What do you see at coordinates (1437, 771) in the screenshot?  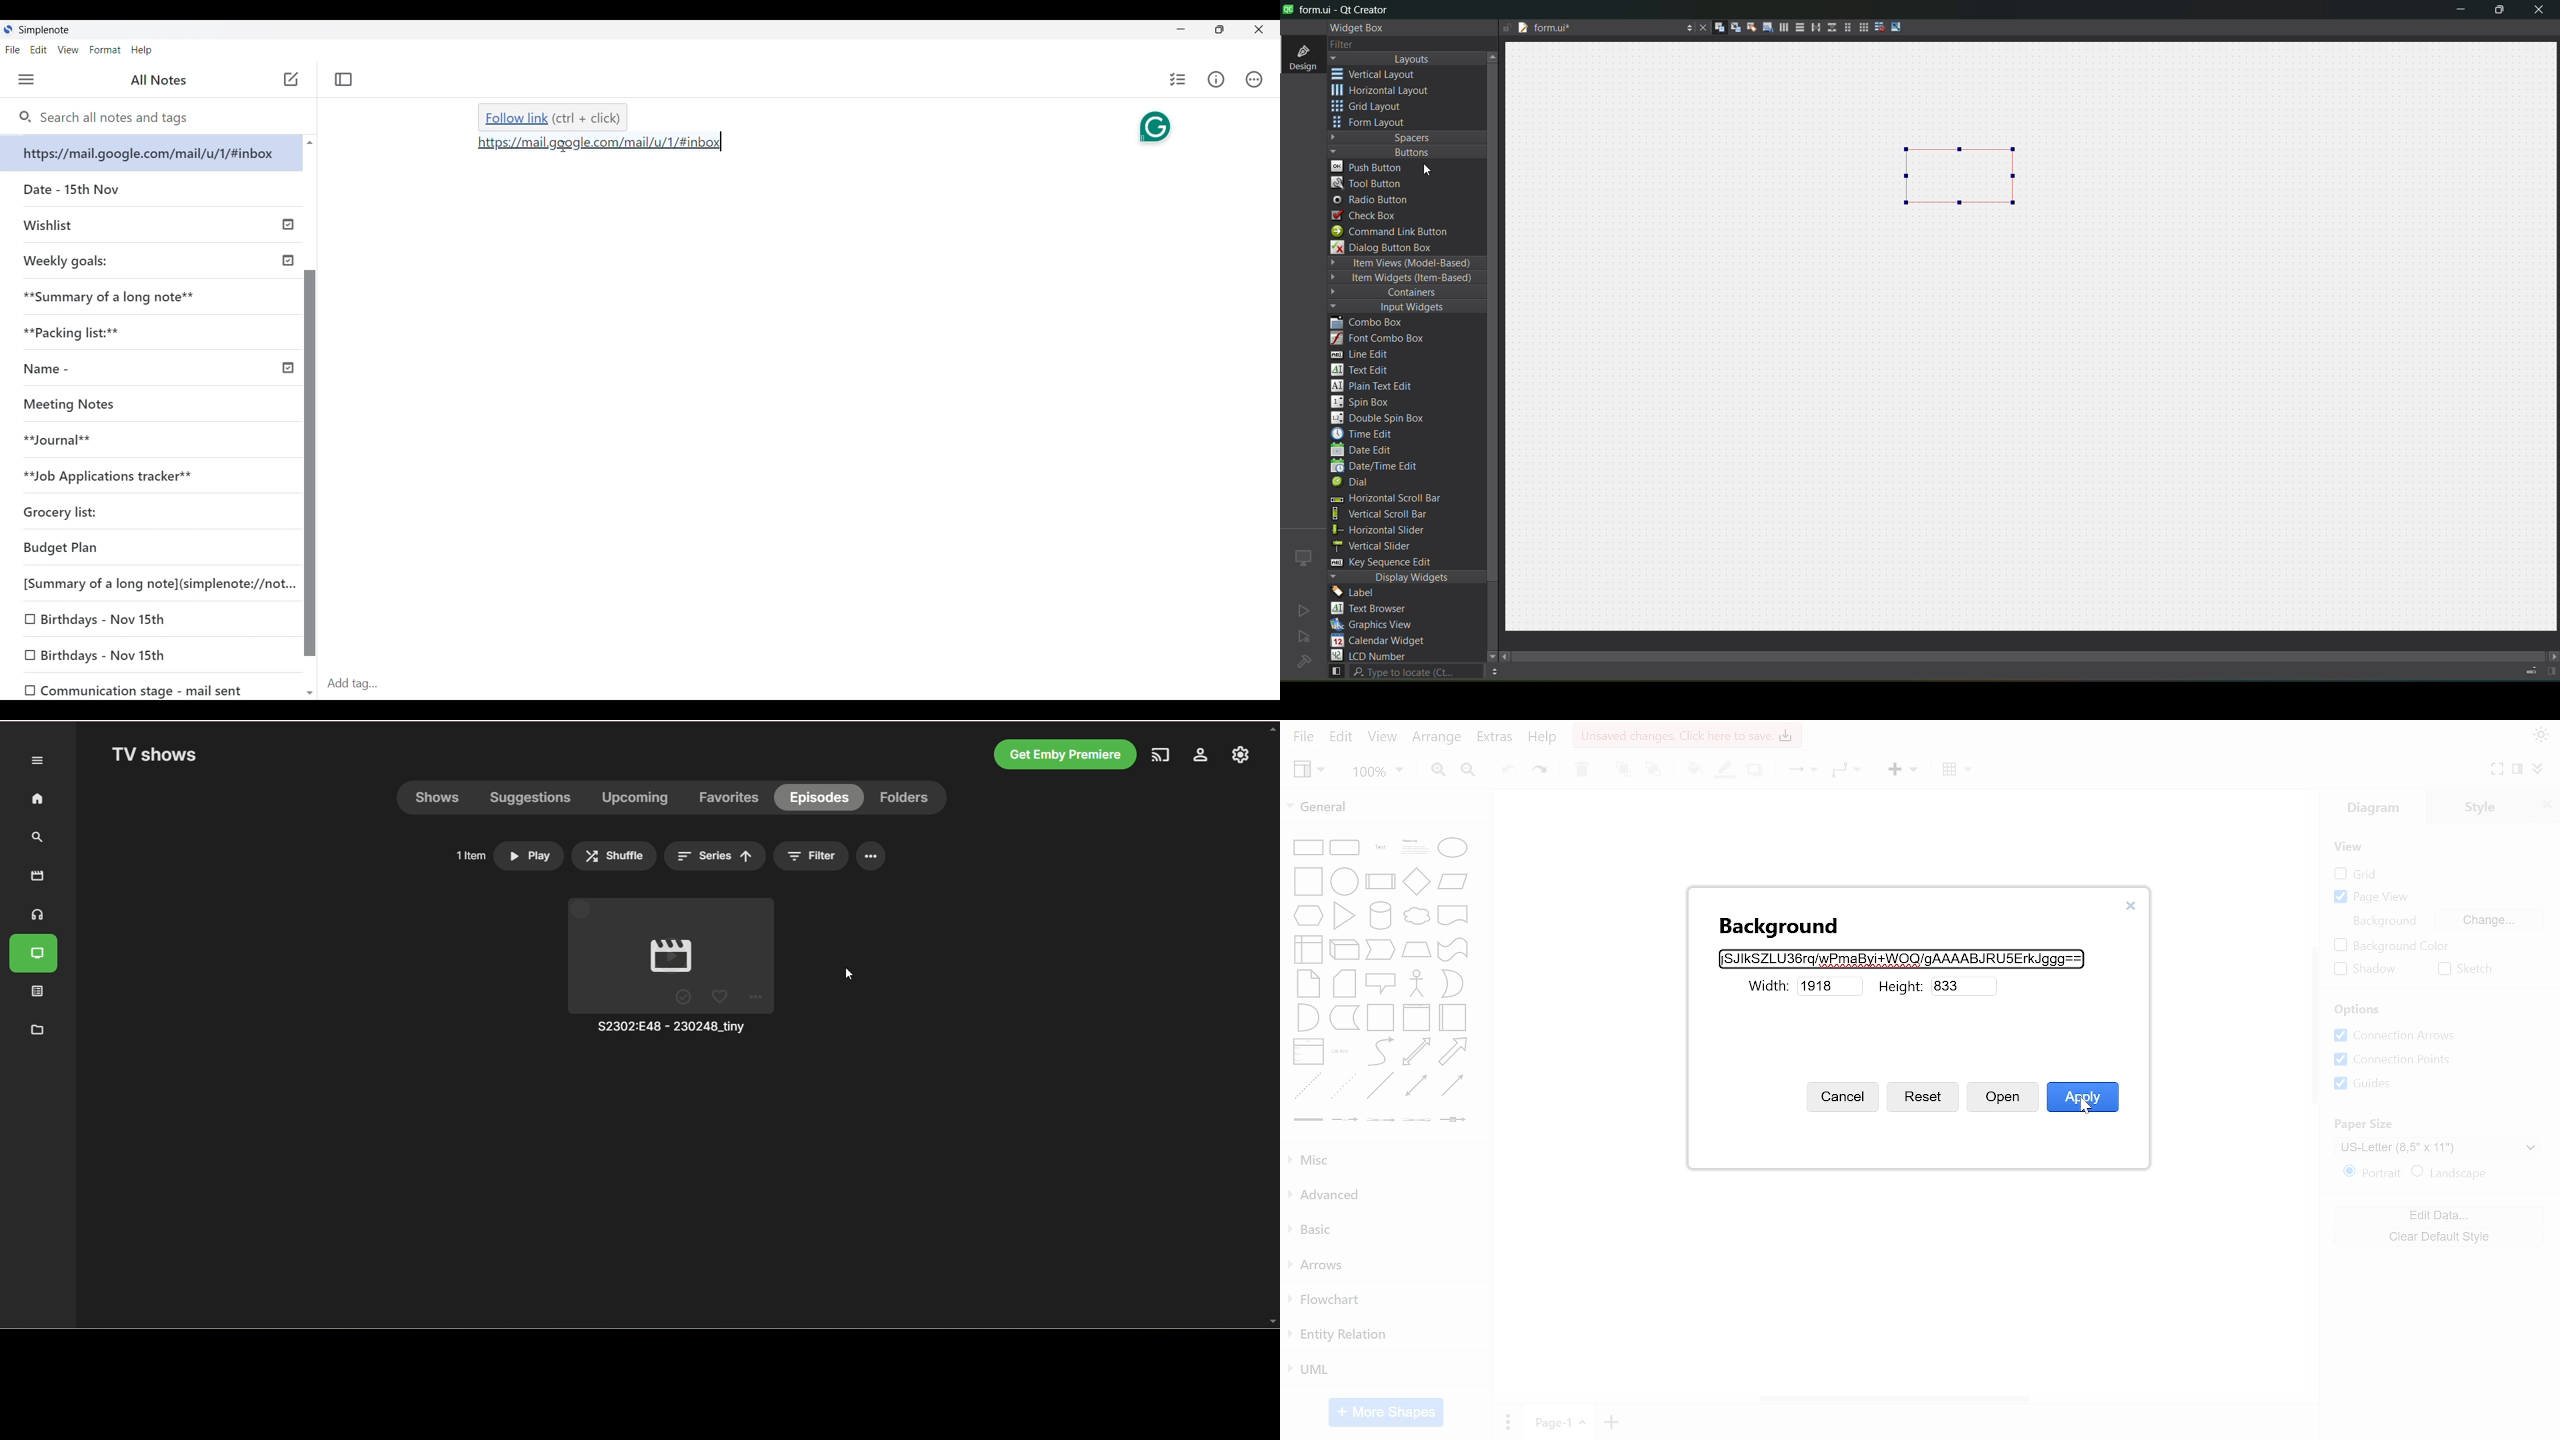 I see `zoom in` at bounding box center [1437, 771].